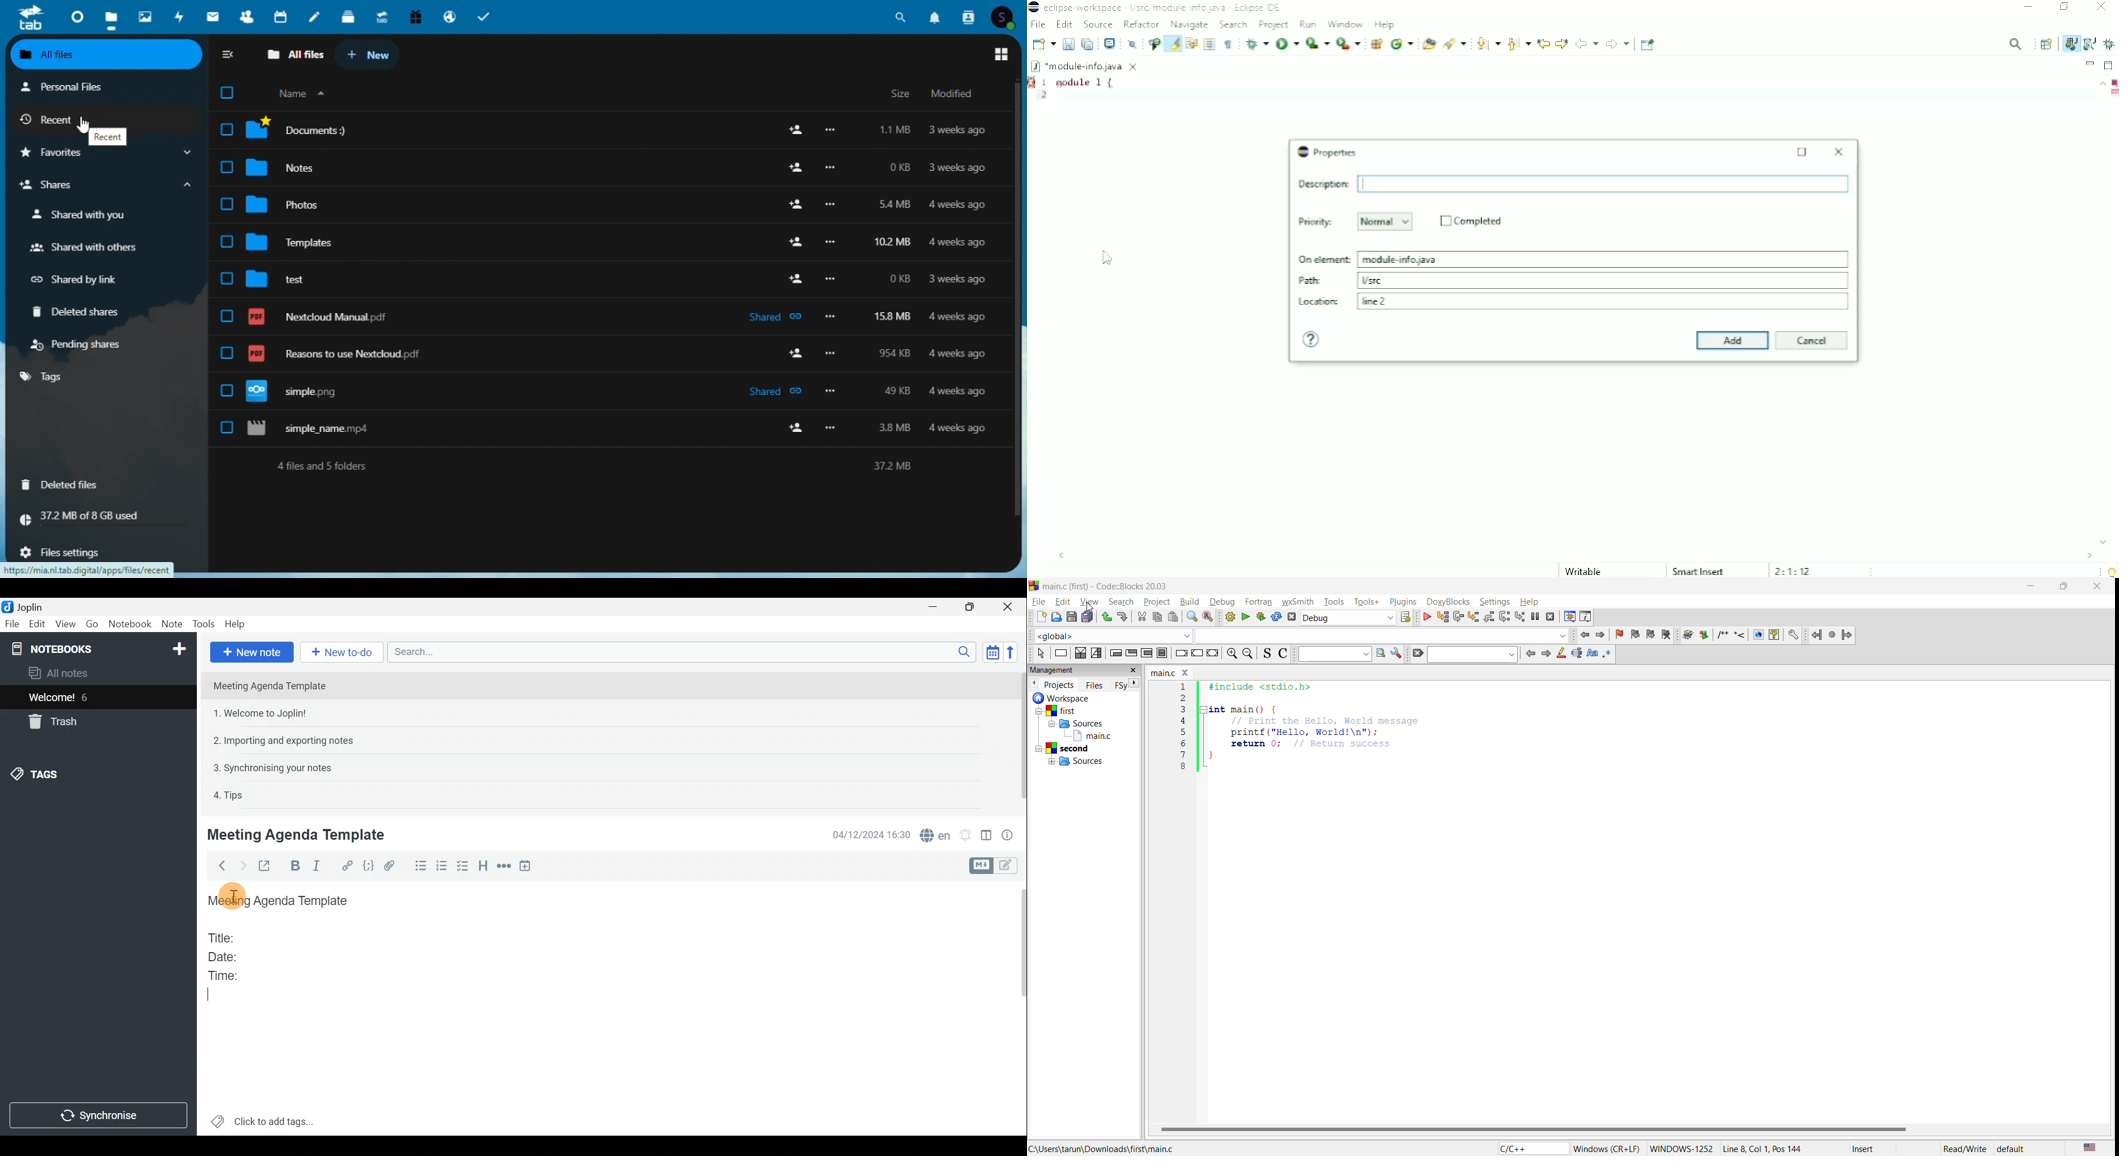  What do you see at coordinates (953, 92) in the screenshot?
I see `Modified` at bounding box center [953, 92].